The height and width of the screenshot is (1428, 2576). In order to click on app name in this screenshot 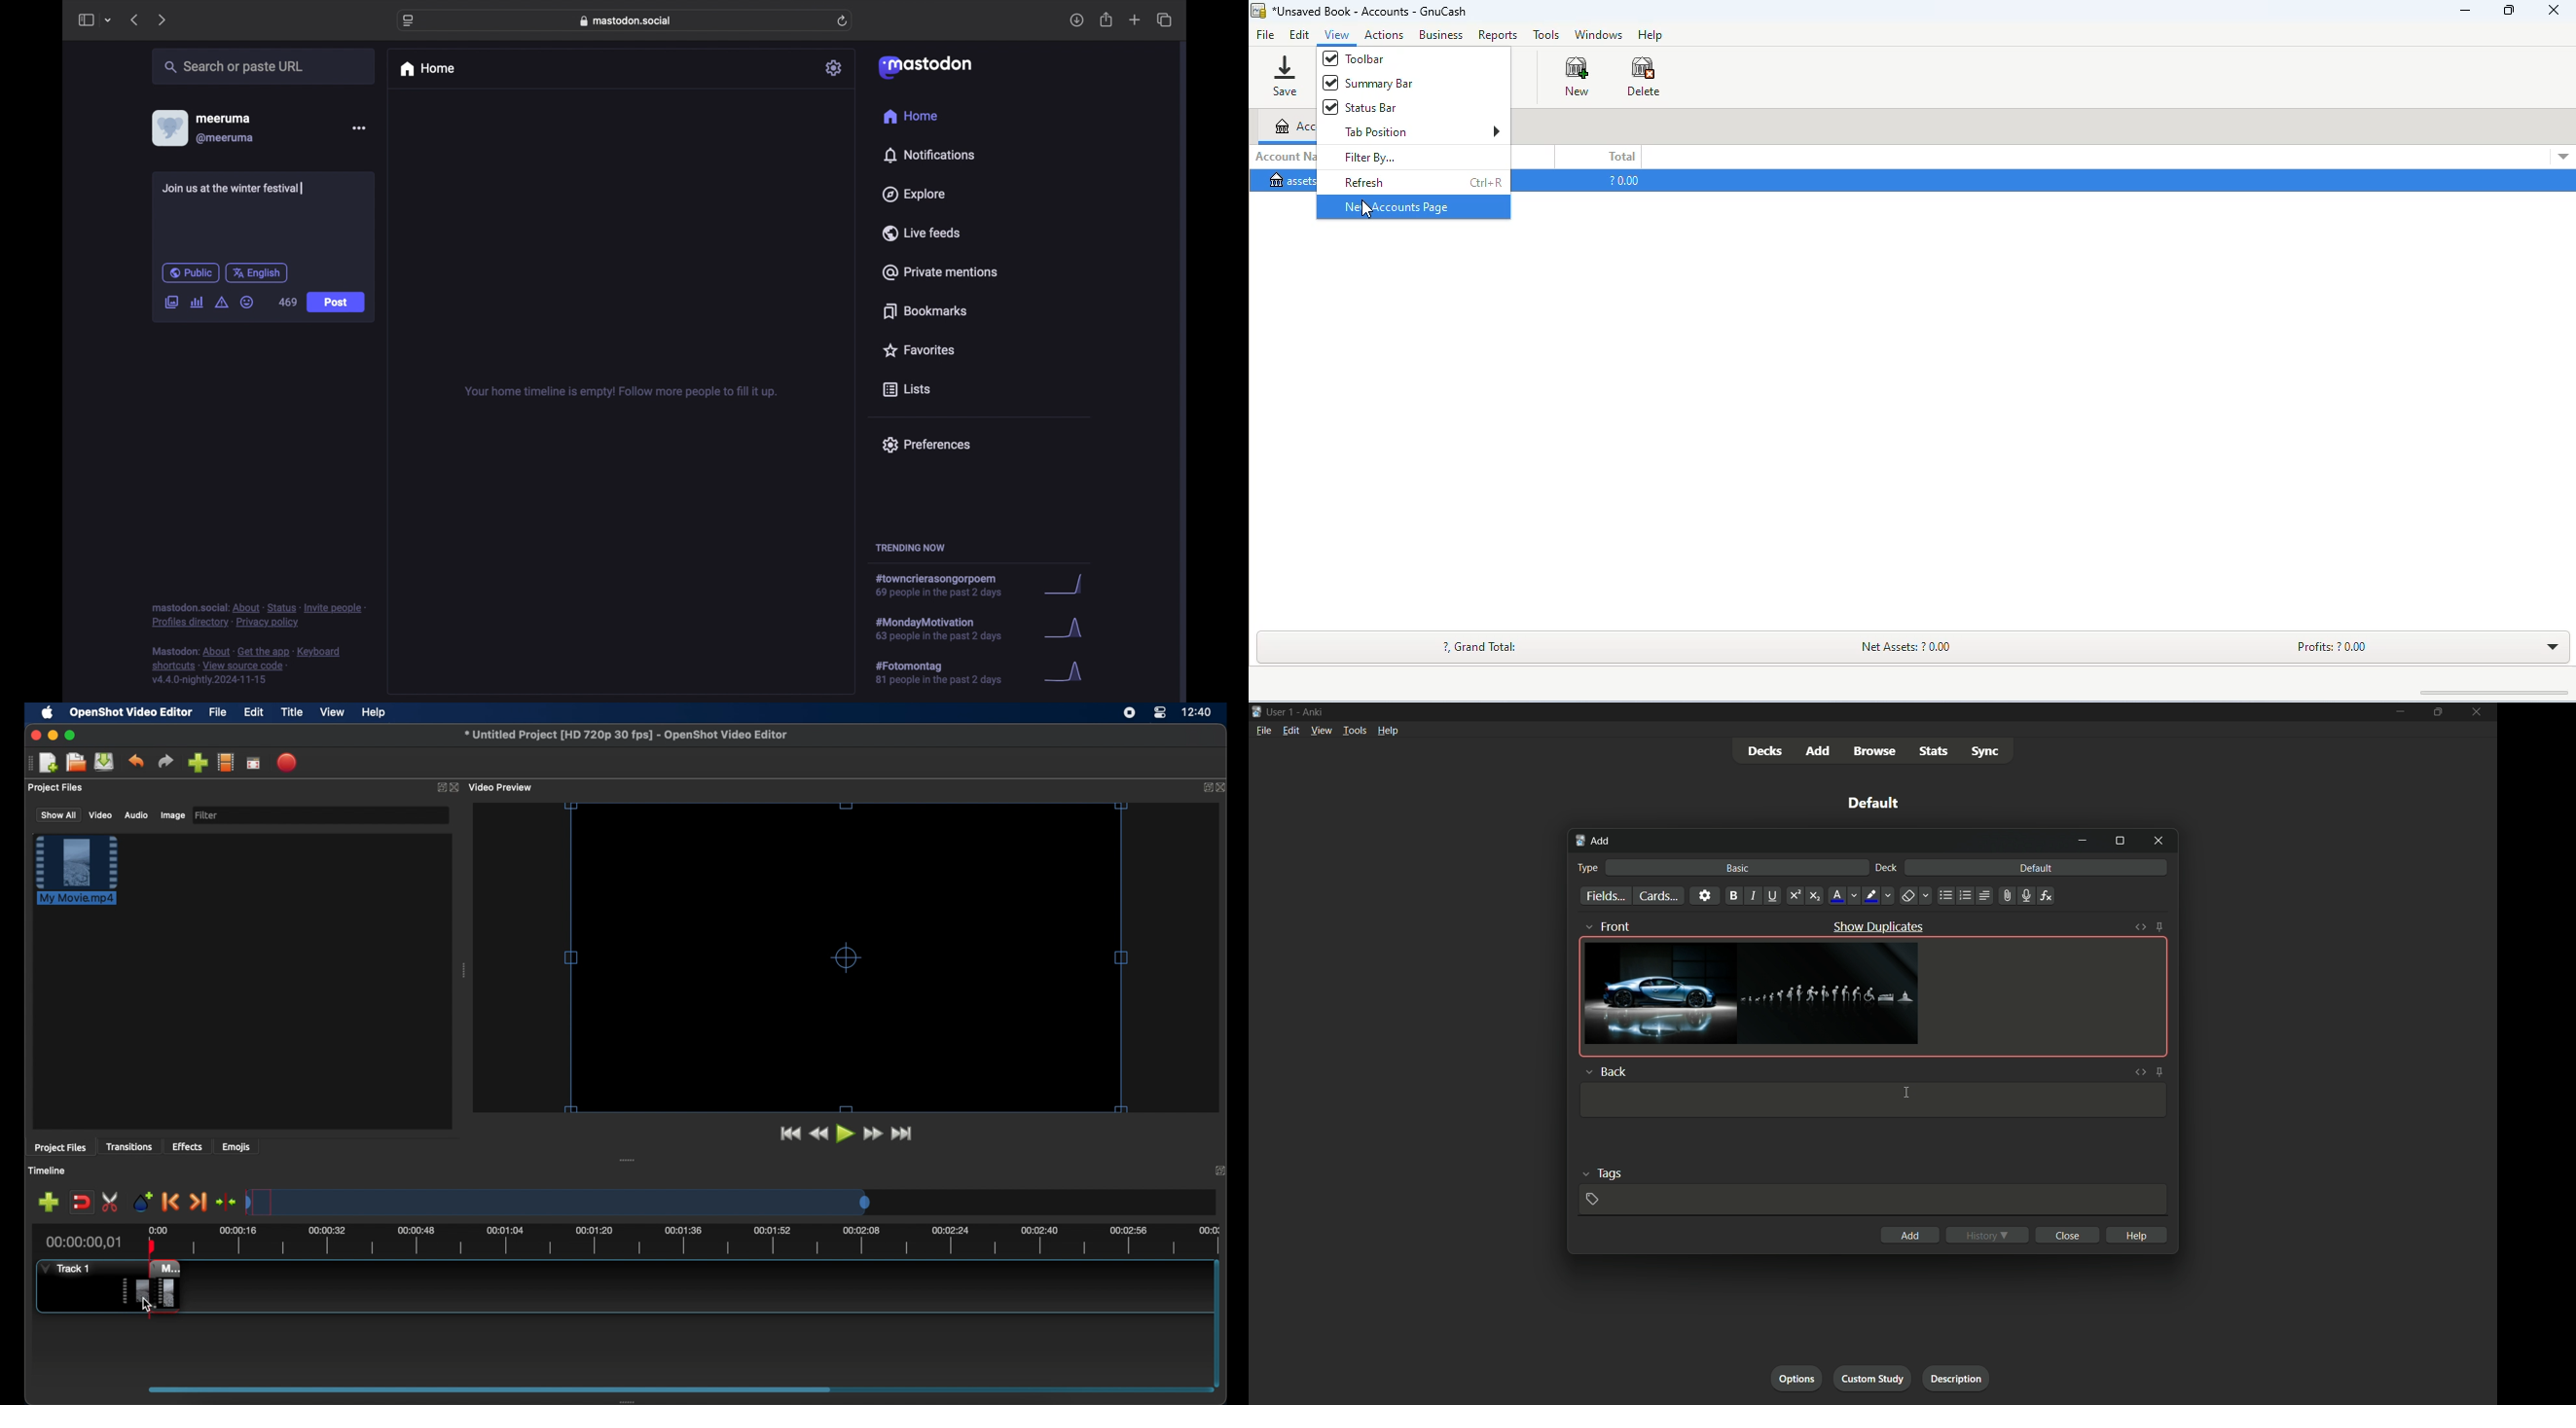, I will do `click(1314, 710)`.